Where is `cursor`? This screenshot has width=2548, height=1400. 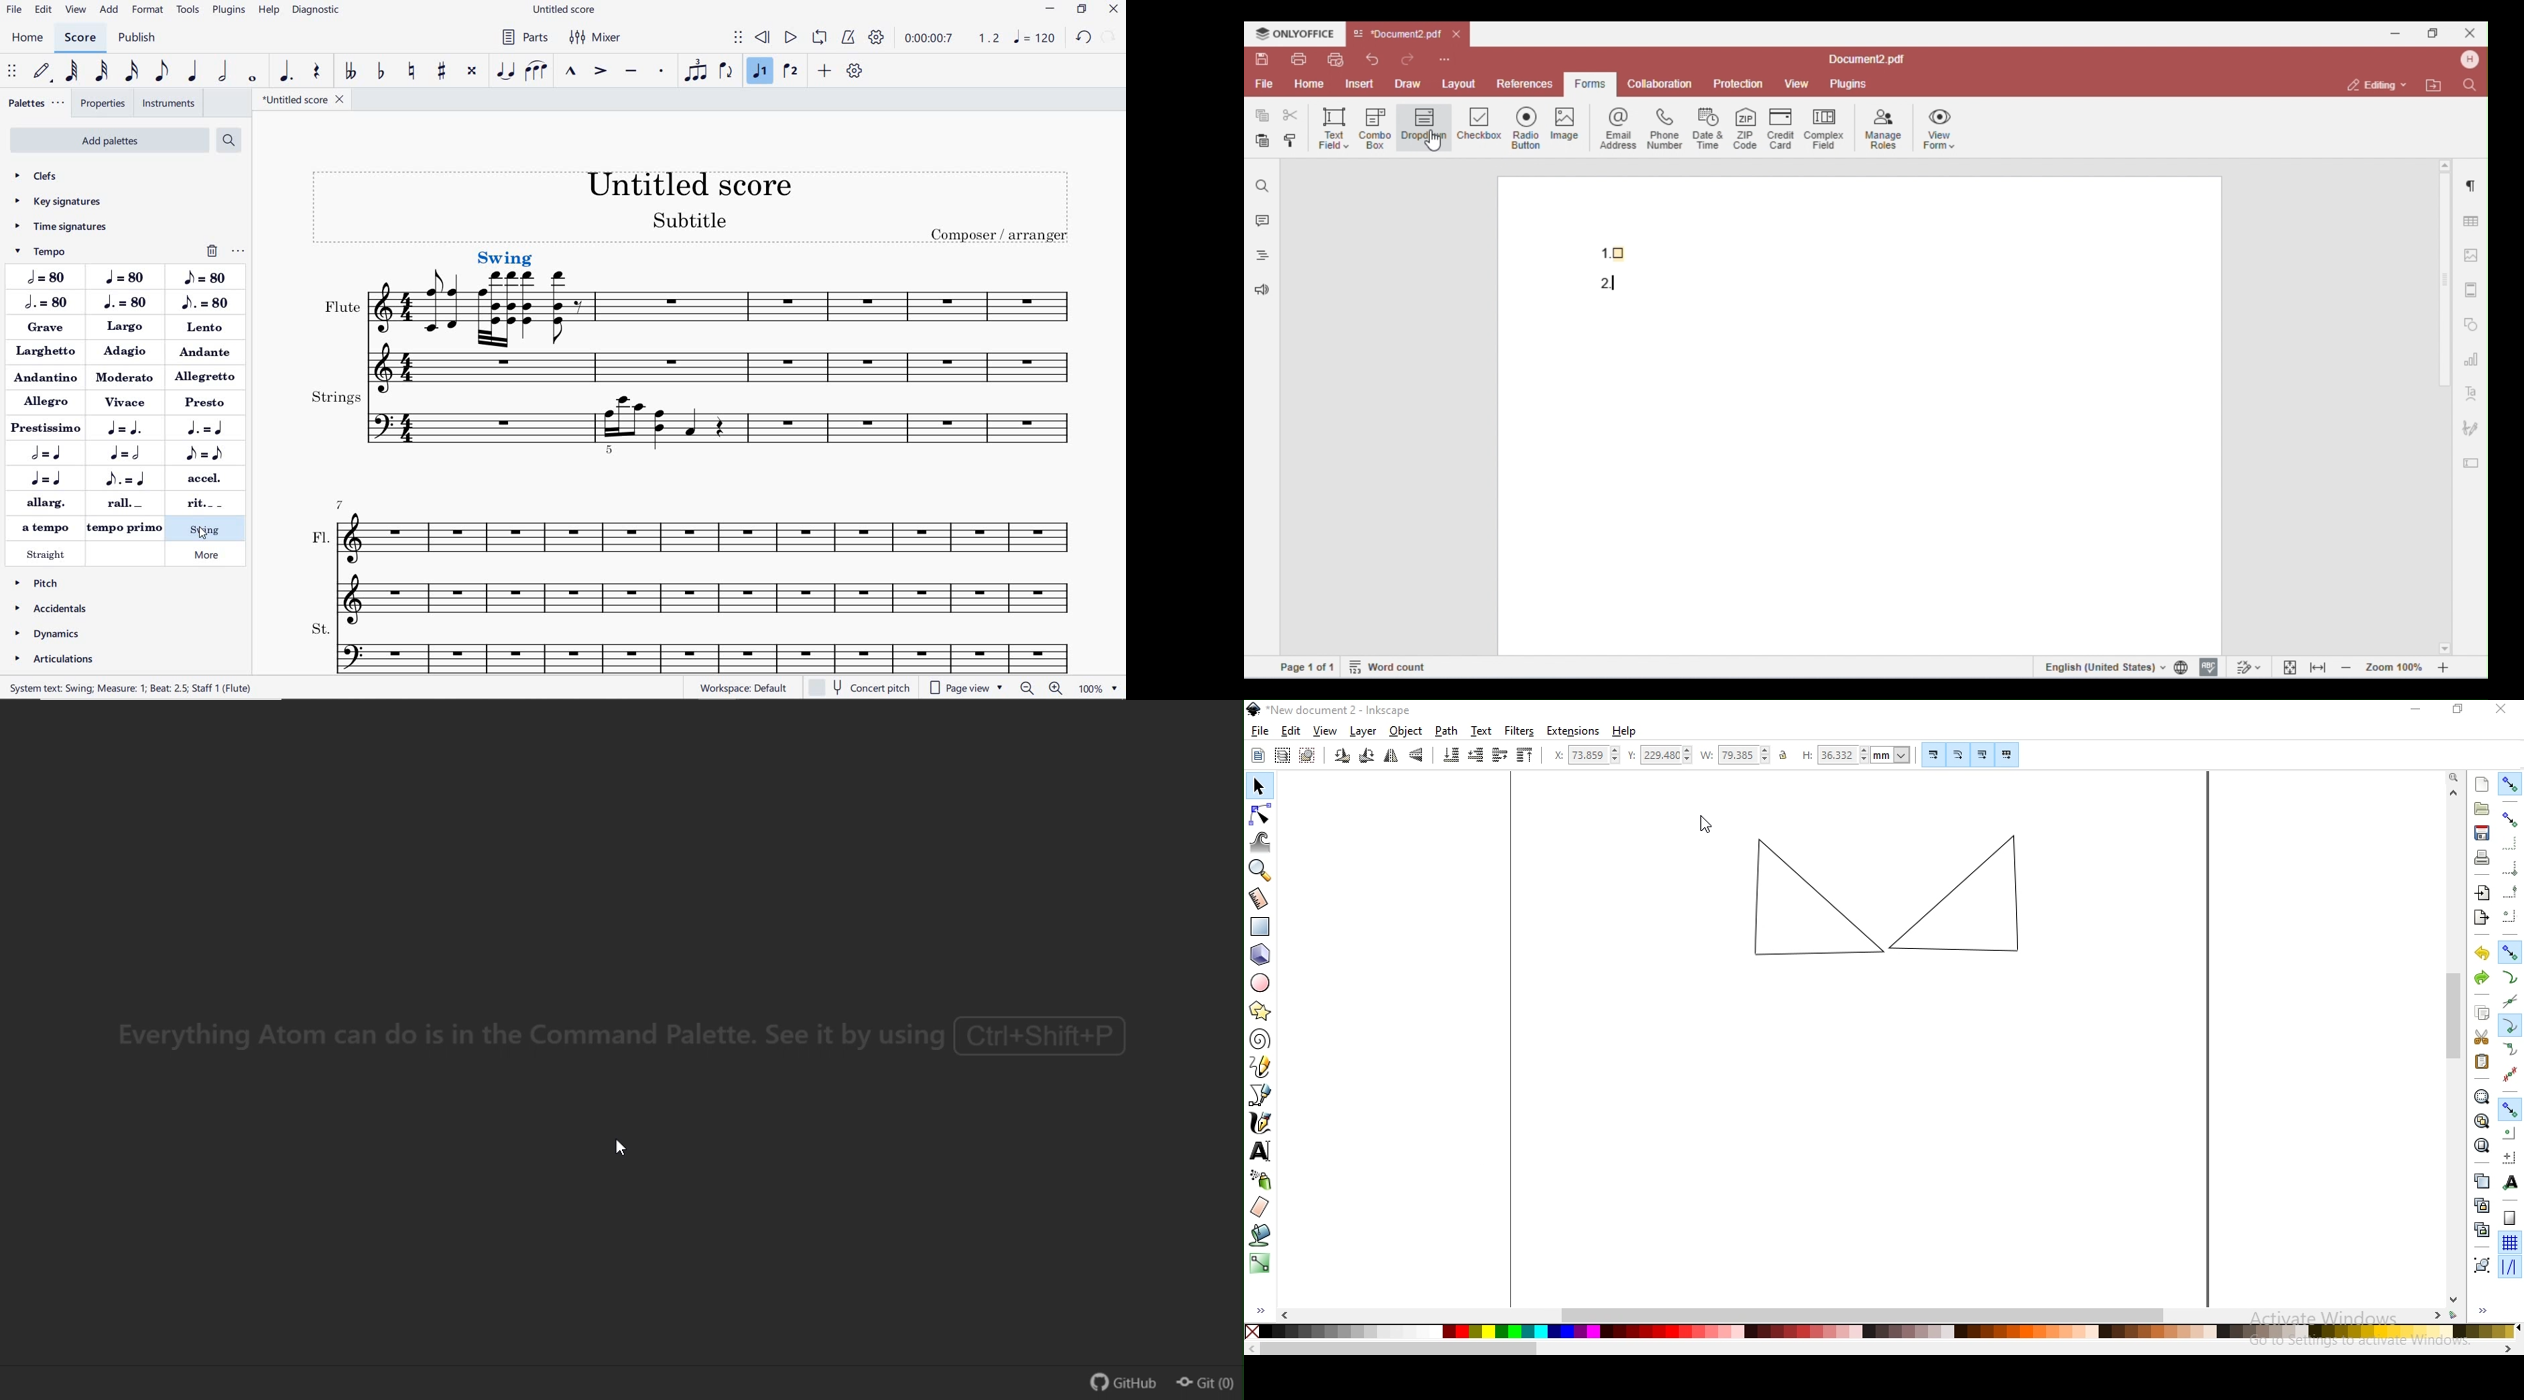
cursor is located at coordinates (613, 1147).